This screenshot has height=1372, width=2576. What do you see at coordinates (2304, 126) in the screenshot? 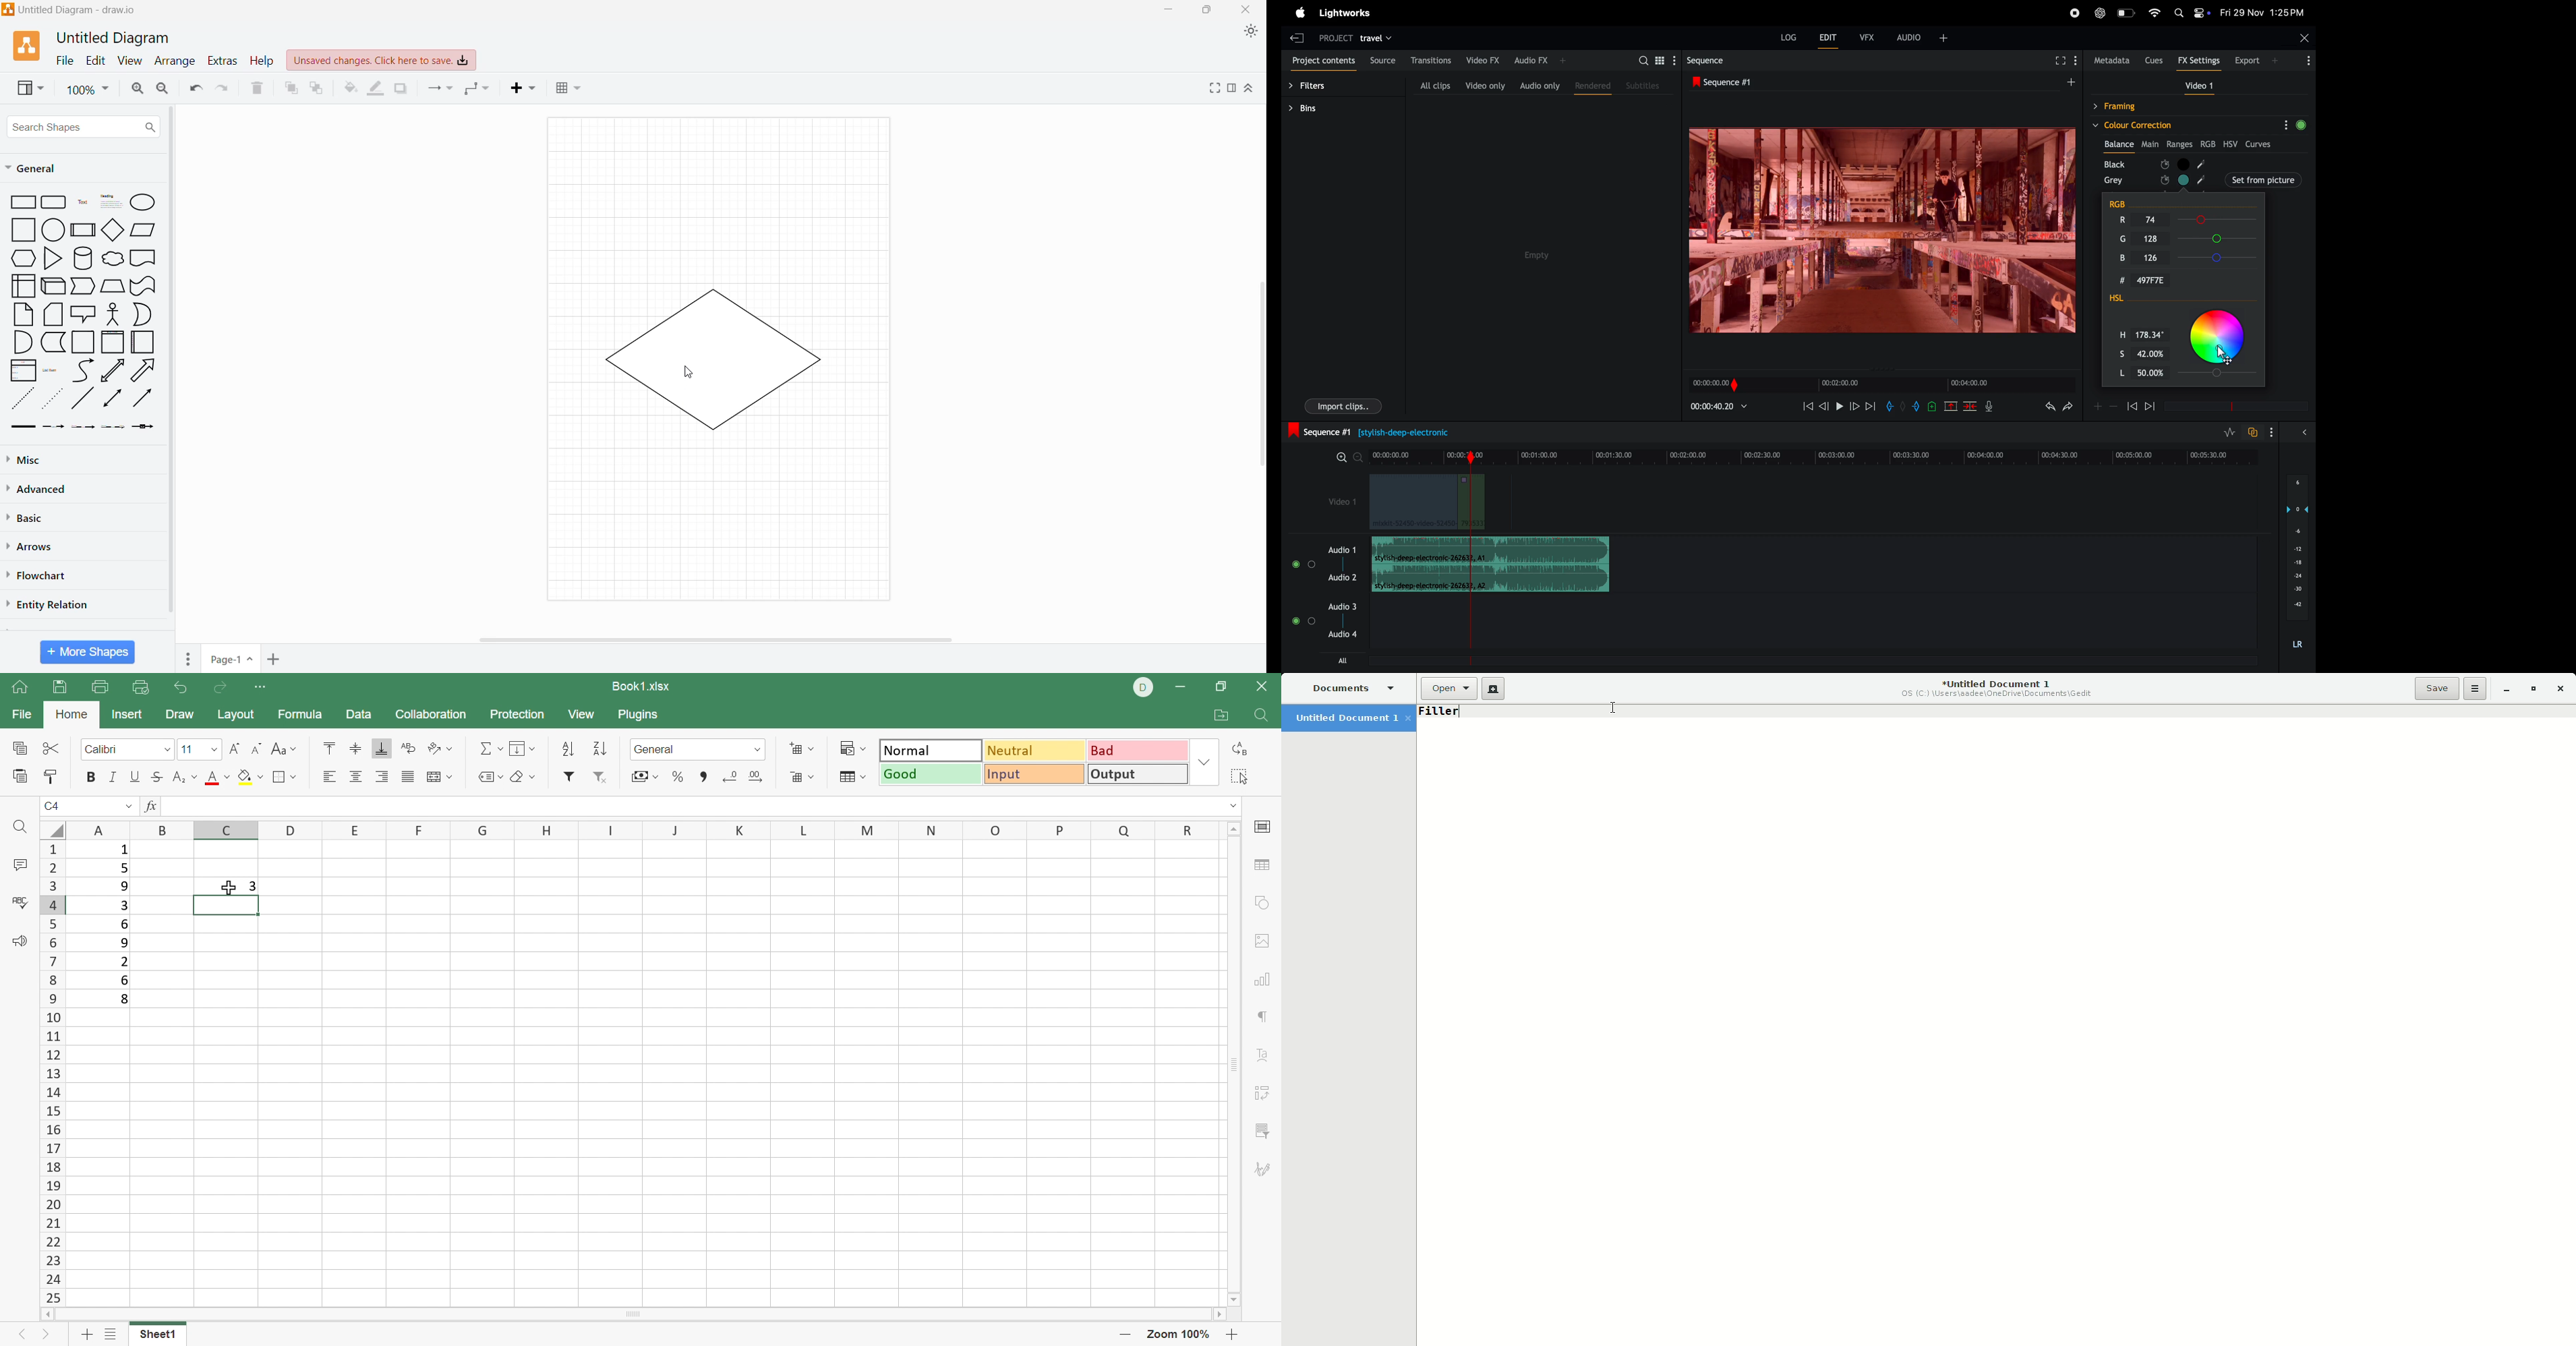
I see `green circle` at bounding box center [2304, 126].